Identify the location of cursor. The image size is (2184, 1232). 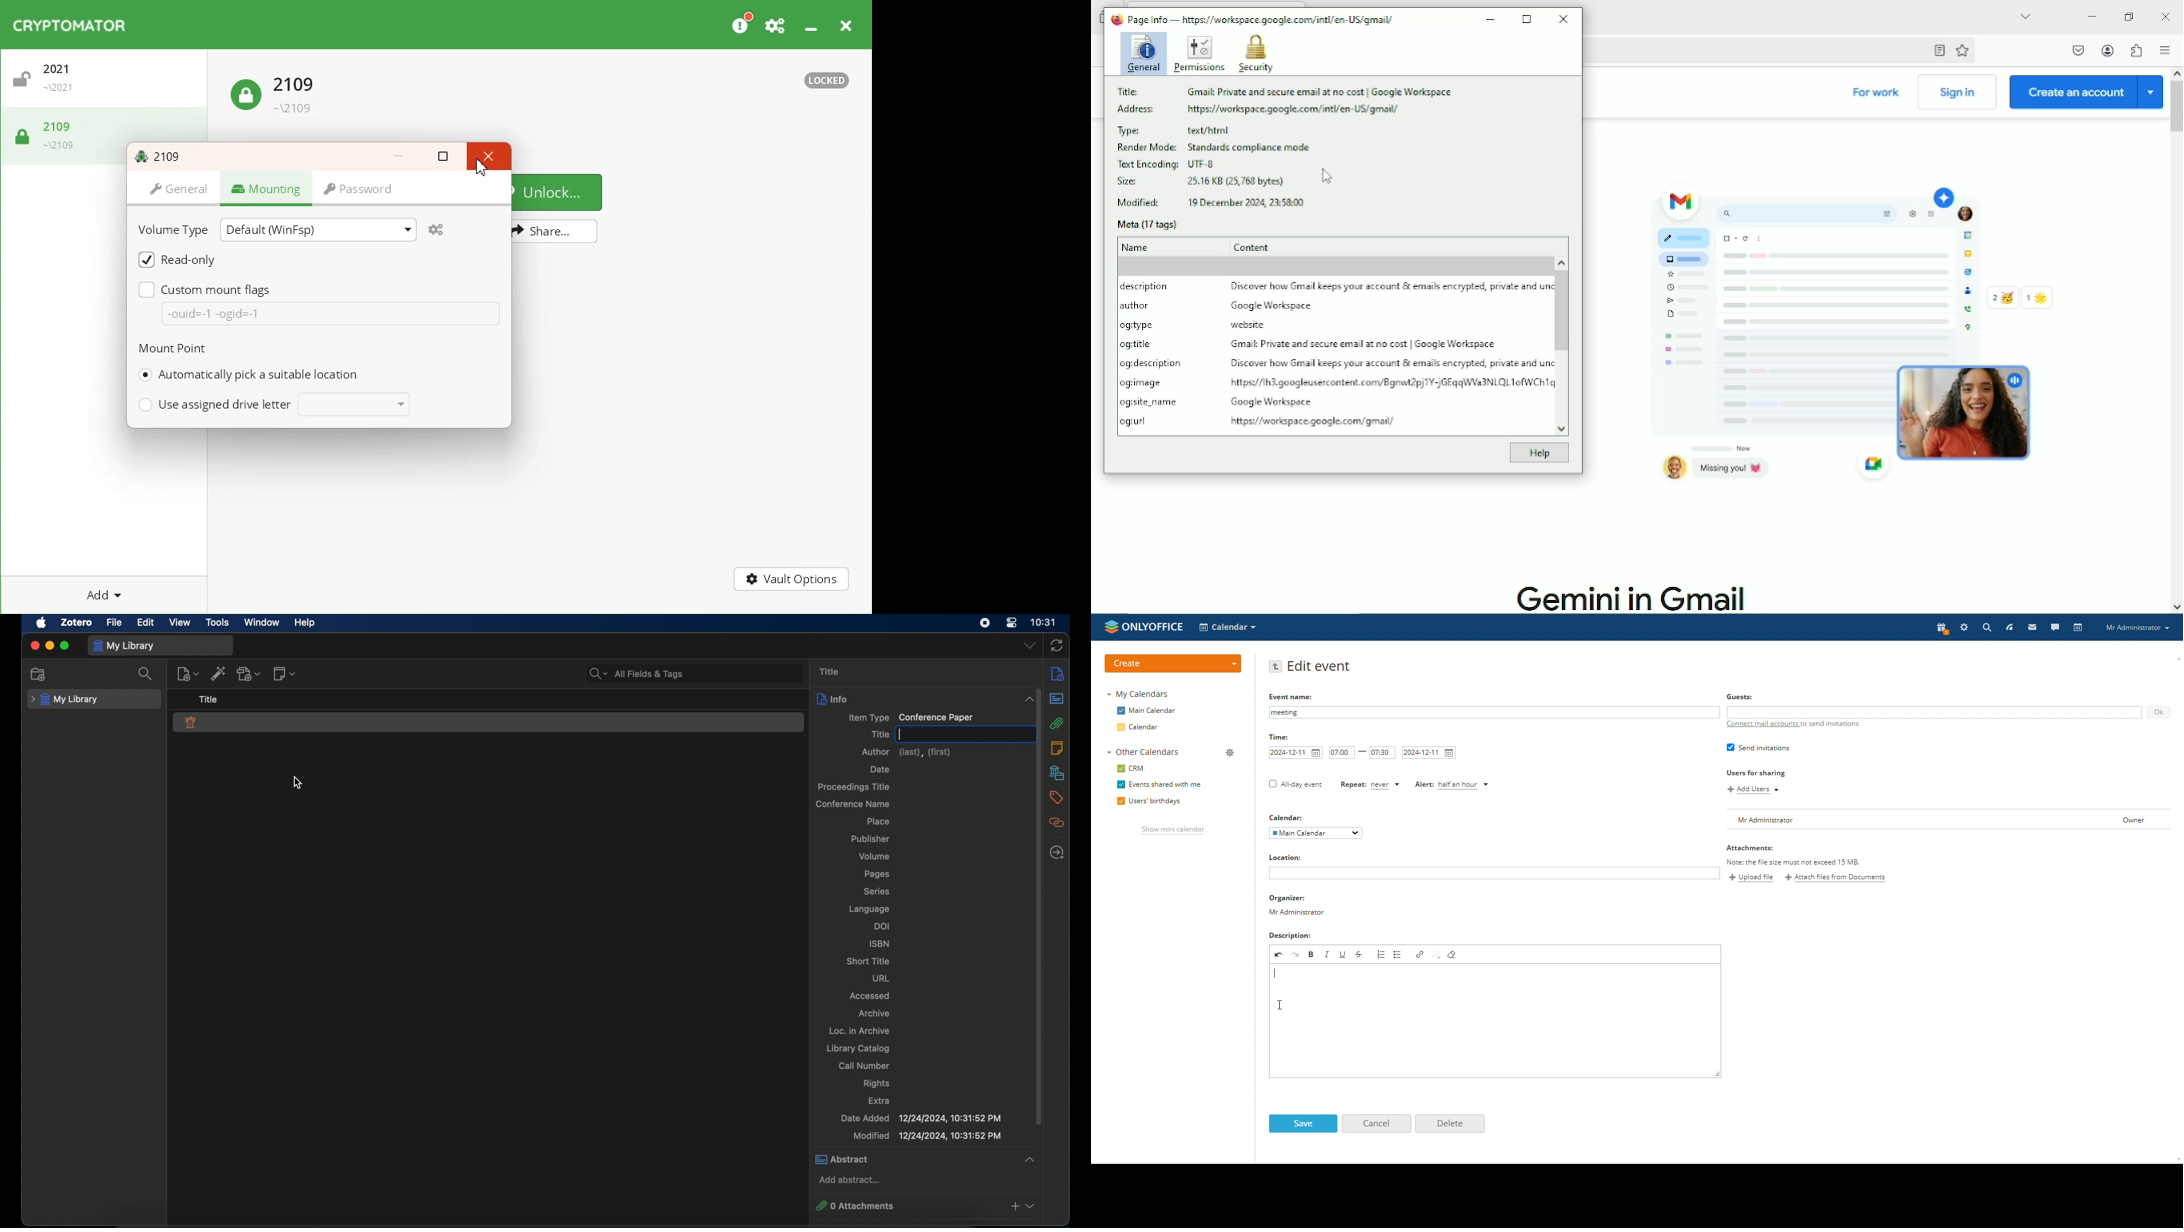
(298, 782).